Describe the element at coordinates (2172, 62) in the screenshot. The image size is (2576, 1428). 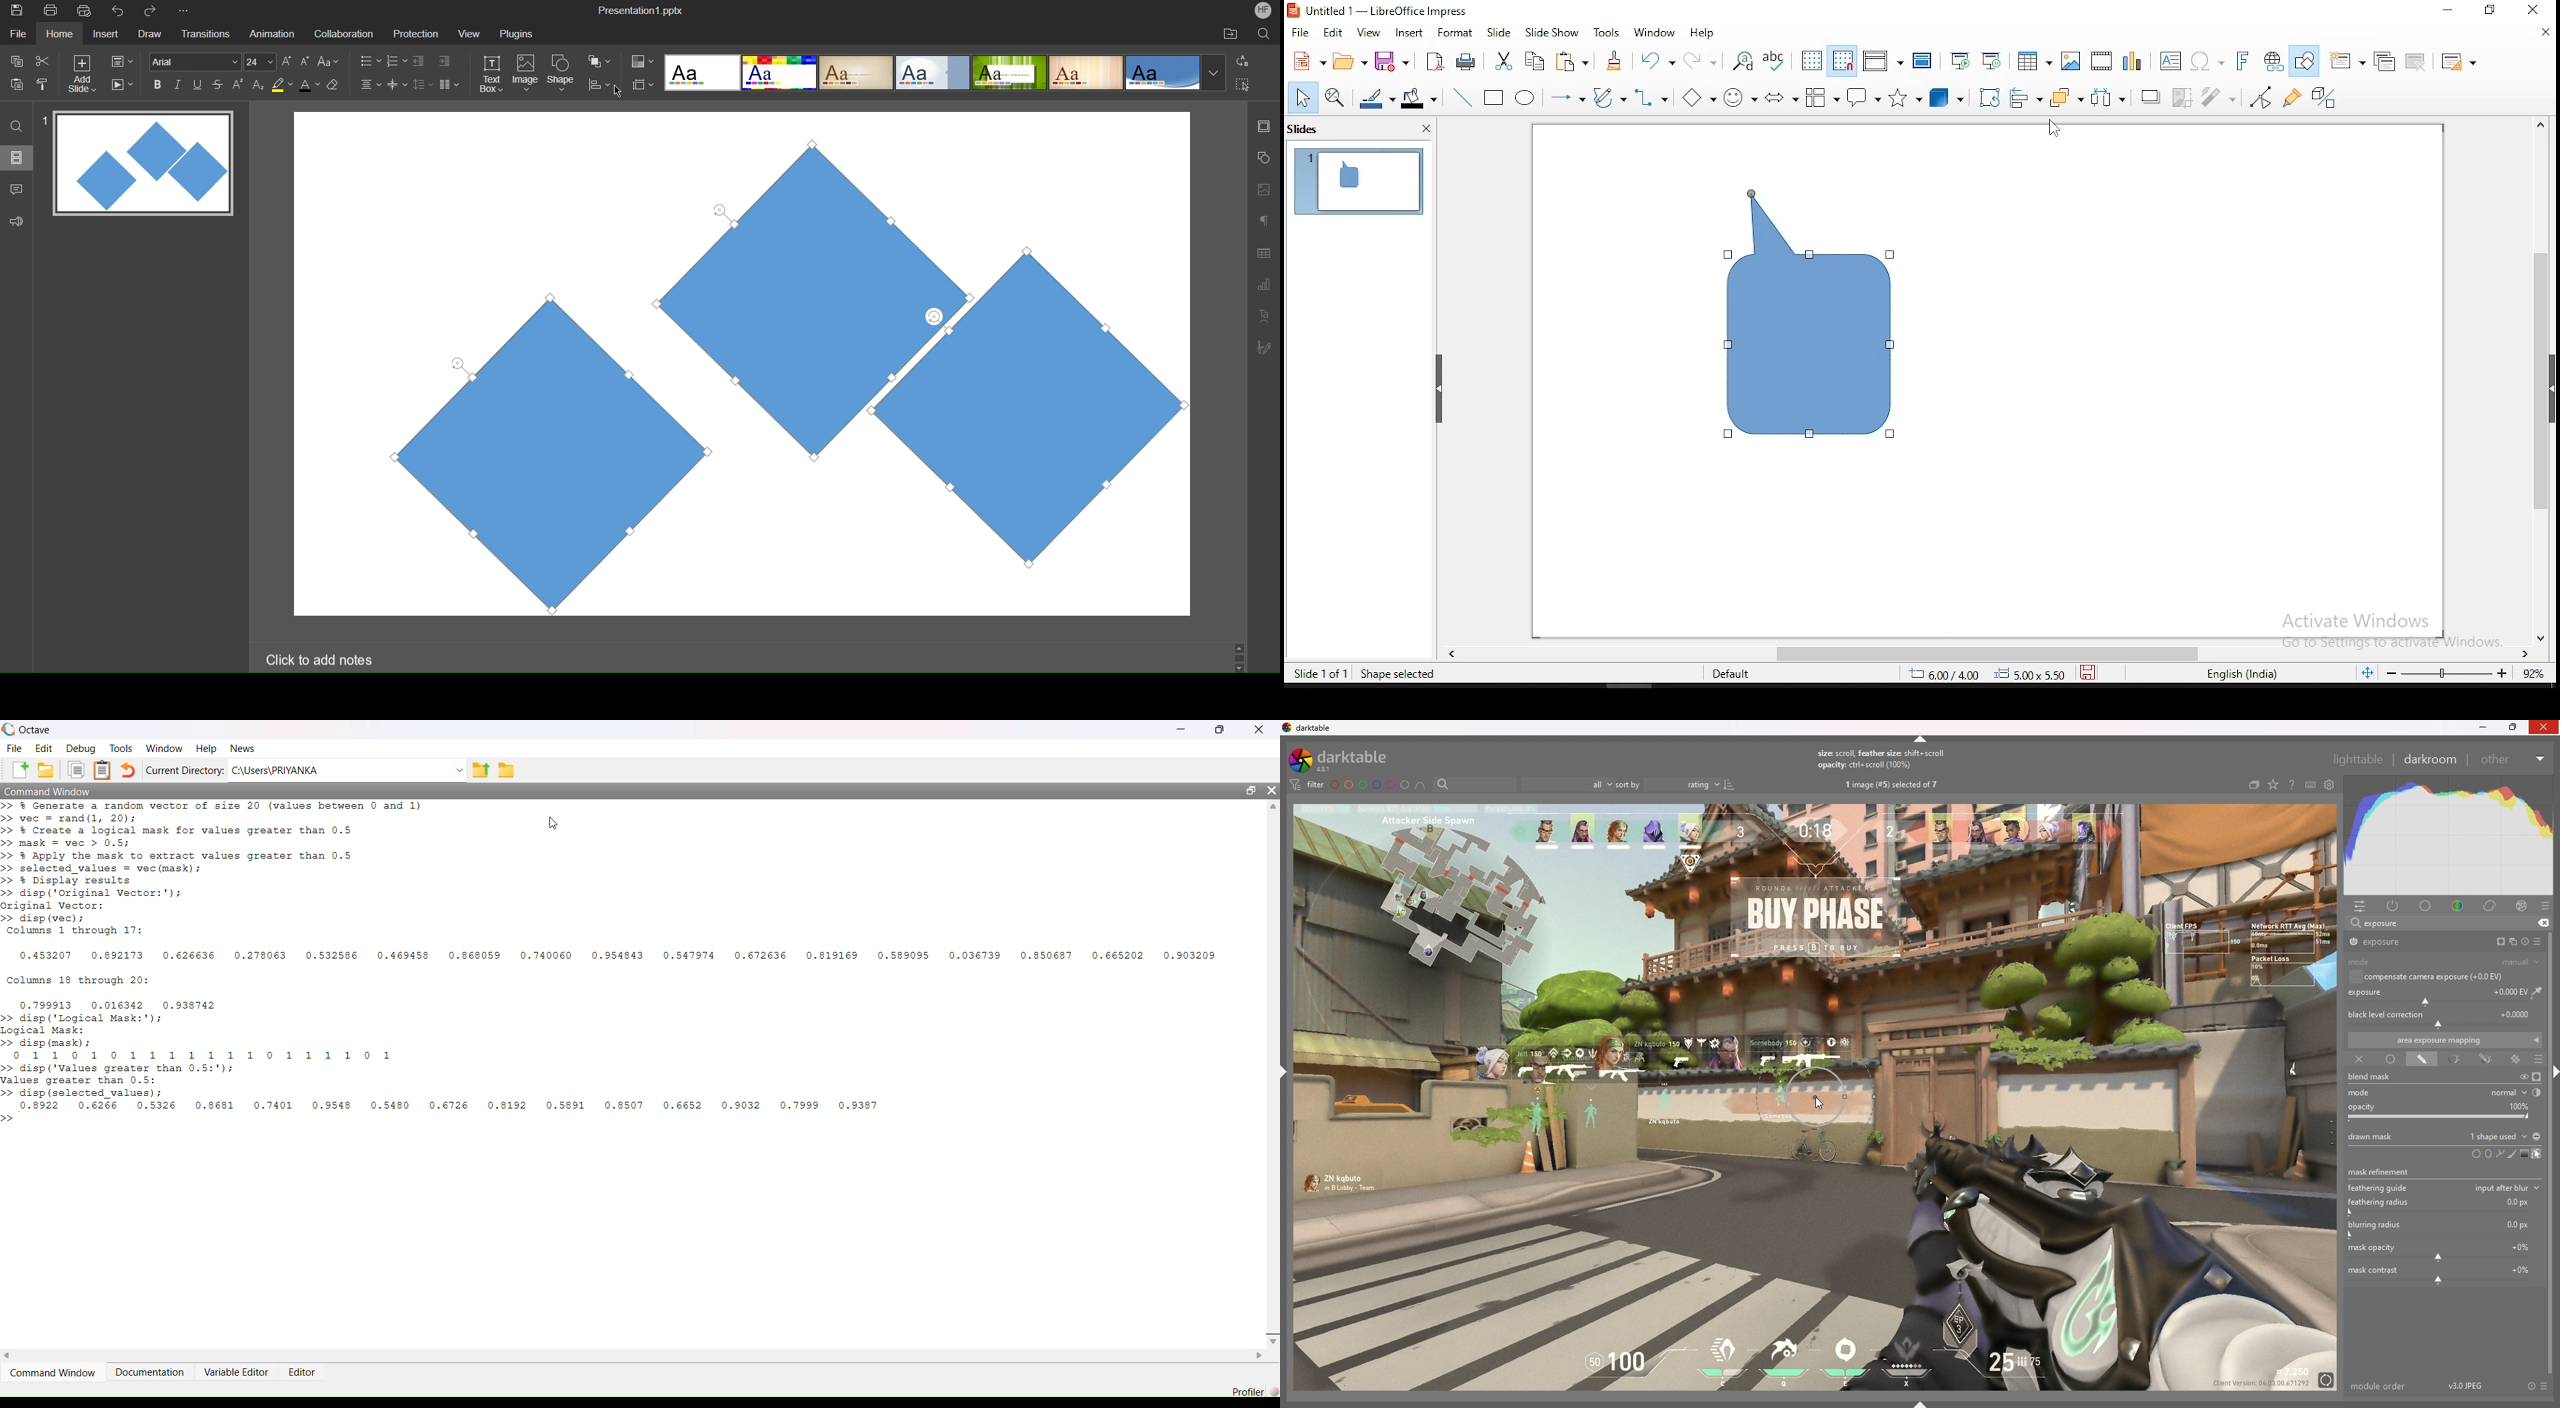
I see `text box` at that location.